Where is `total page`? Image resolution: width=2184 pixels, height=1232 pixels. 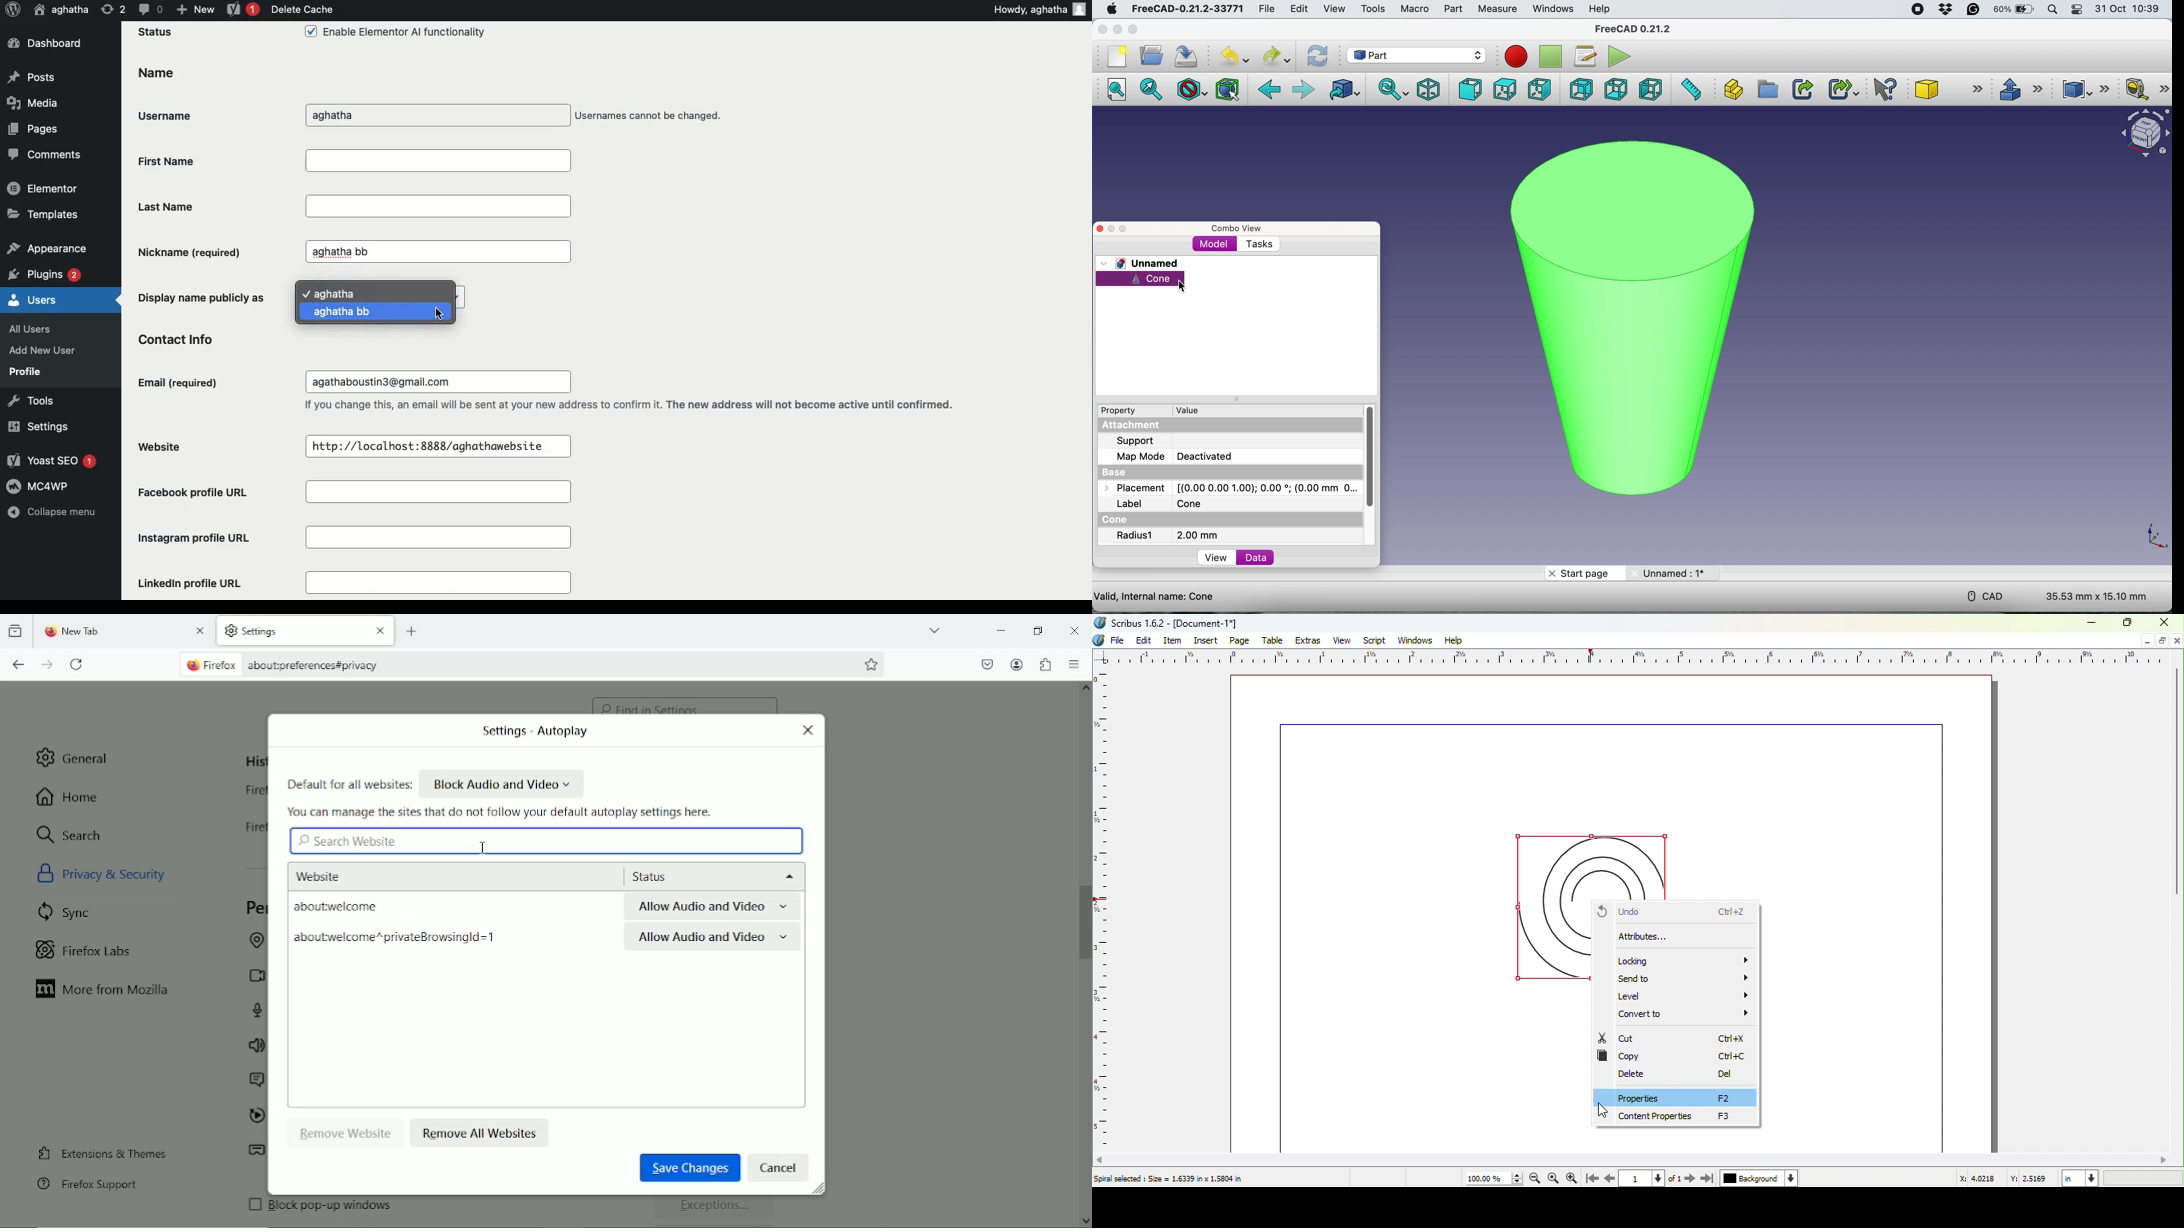 total page is located at coordinates (1675, 1179).